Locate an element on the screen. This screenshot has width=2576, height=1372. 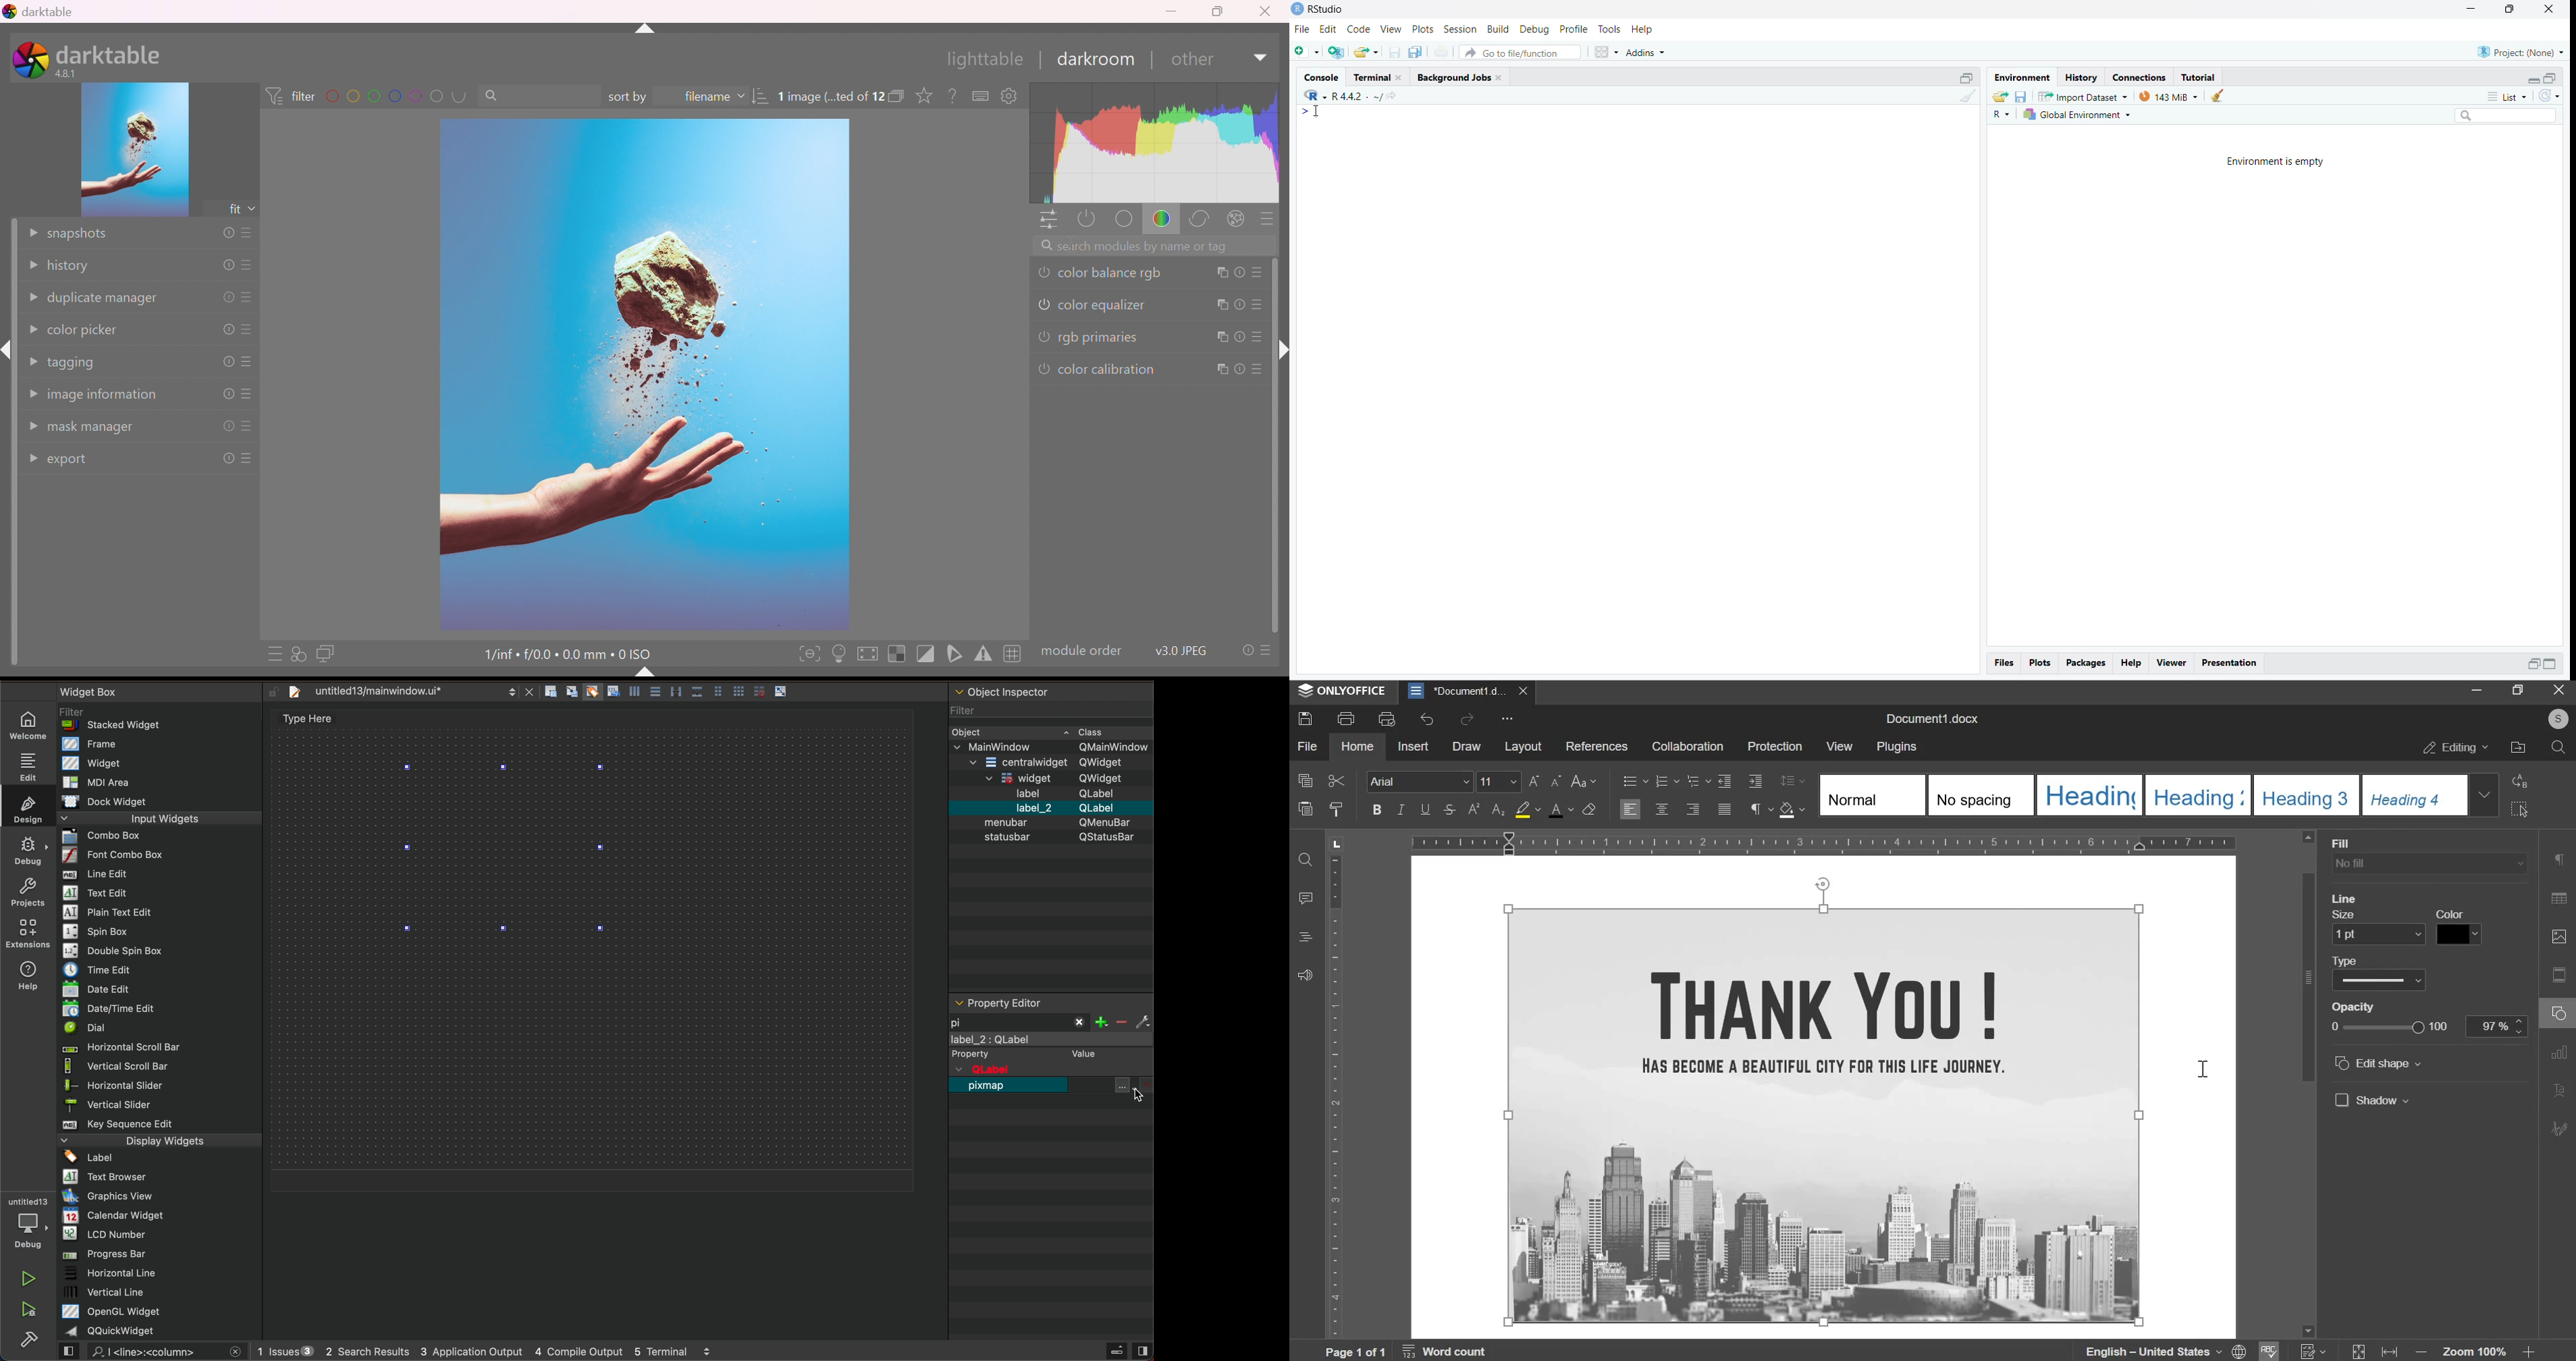
Drop Down is located at coordinates (32, 233).